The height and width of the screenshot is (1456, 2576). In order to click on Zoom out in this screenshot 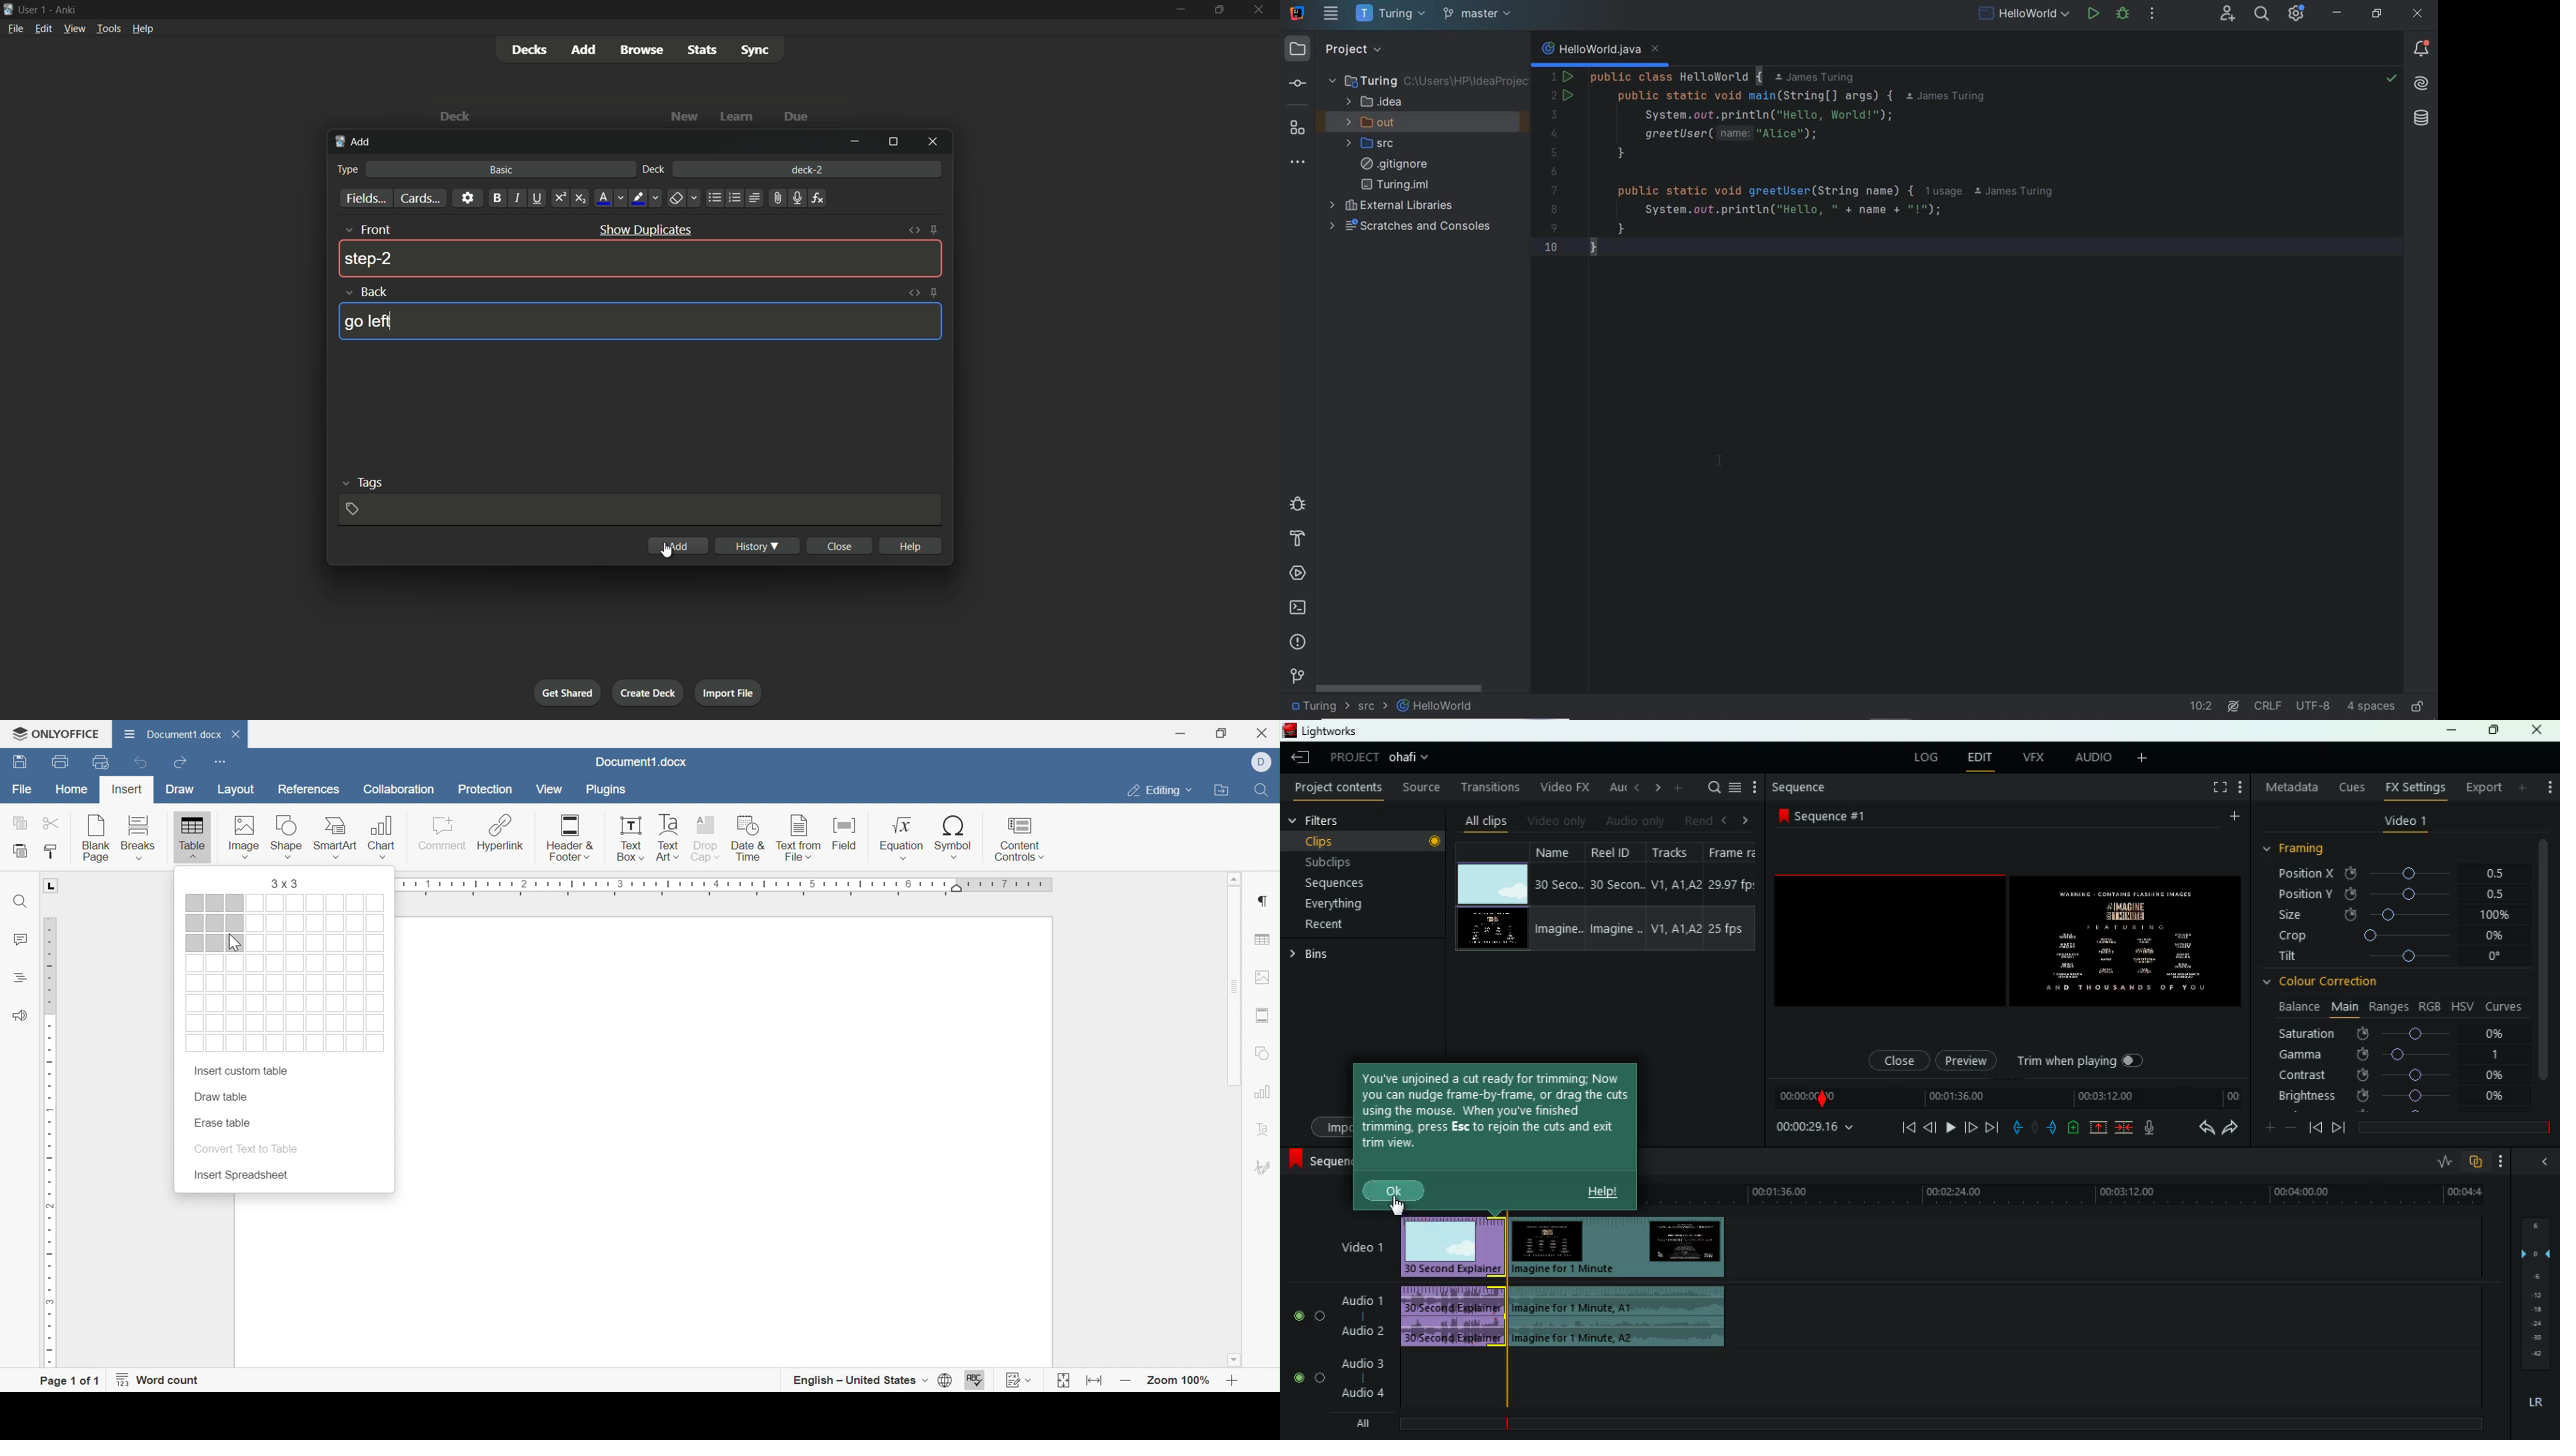, I will do `click(1125, 1381)`.